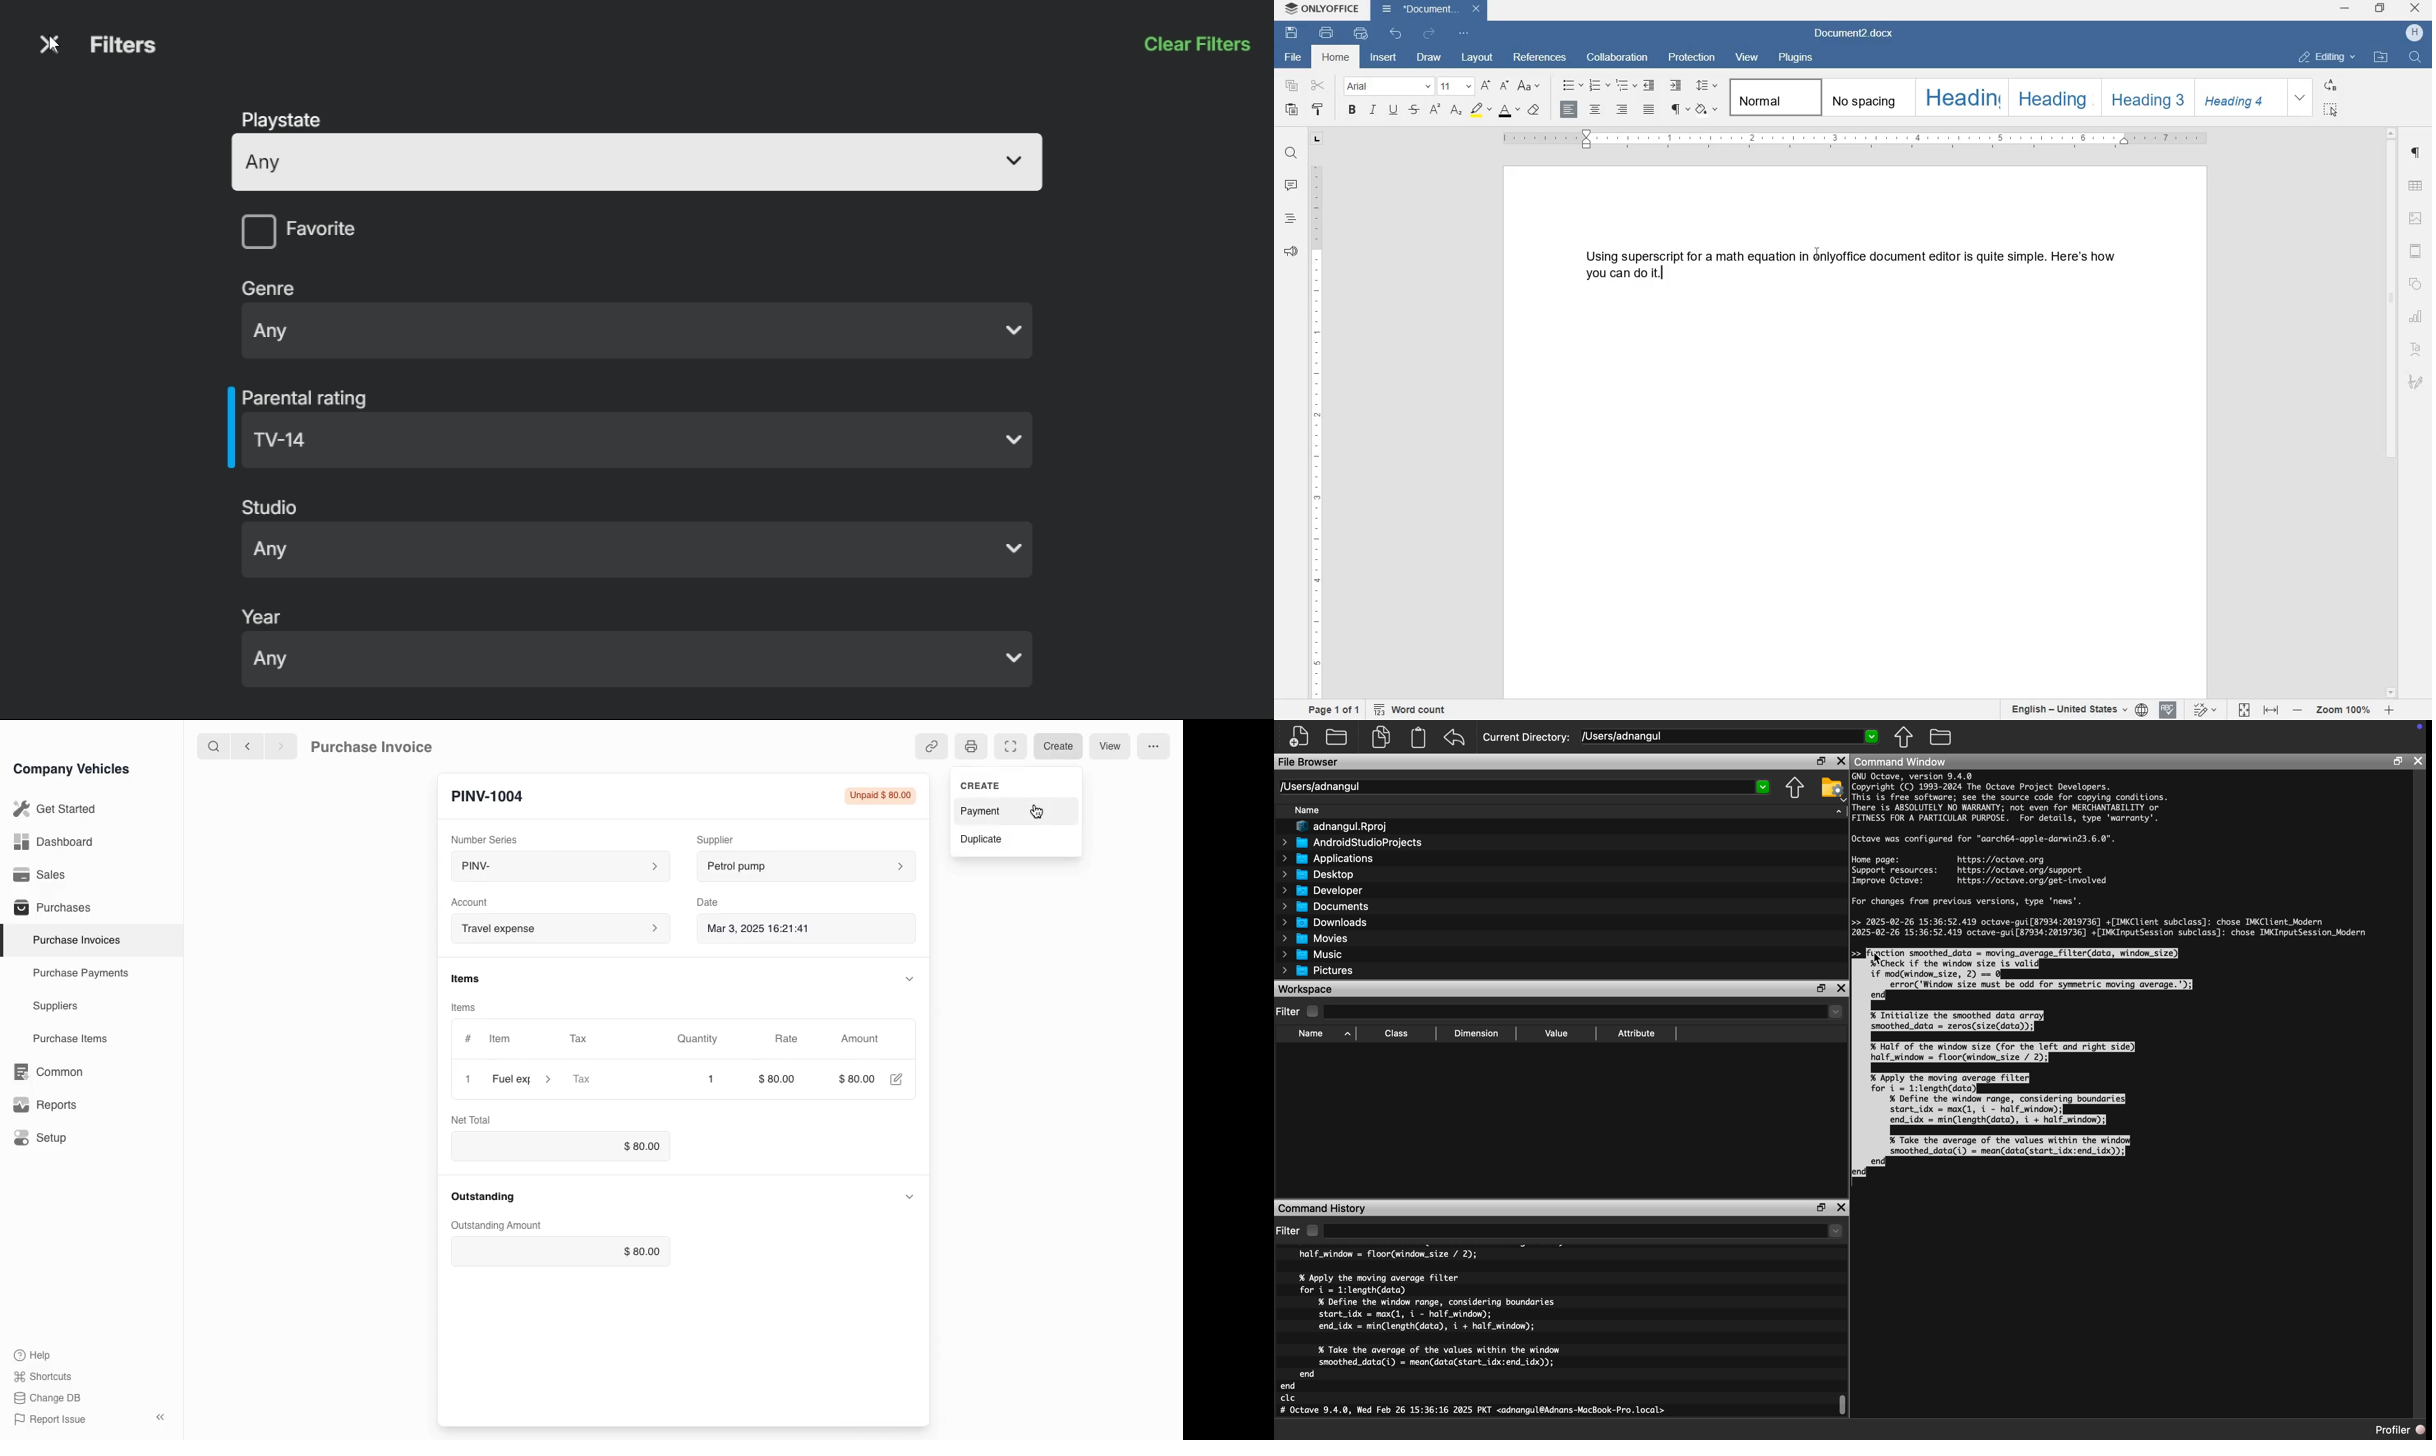 This screenshot has width=2436, height=1456. Describe the element at coordinates (788, 1039) in the screenshot. I see `Rate` at that location.